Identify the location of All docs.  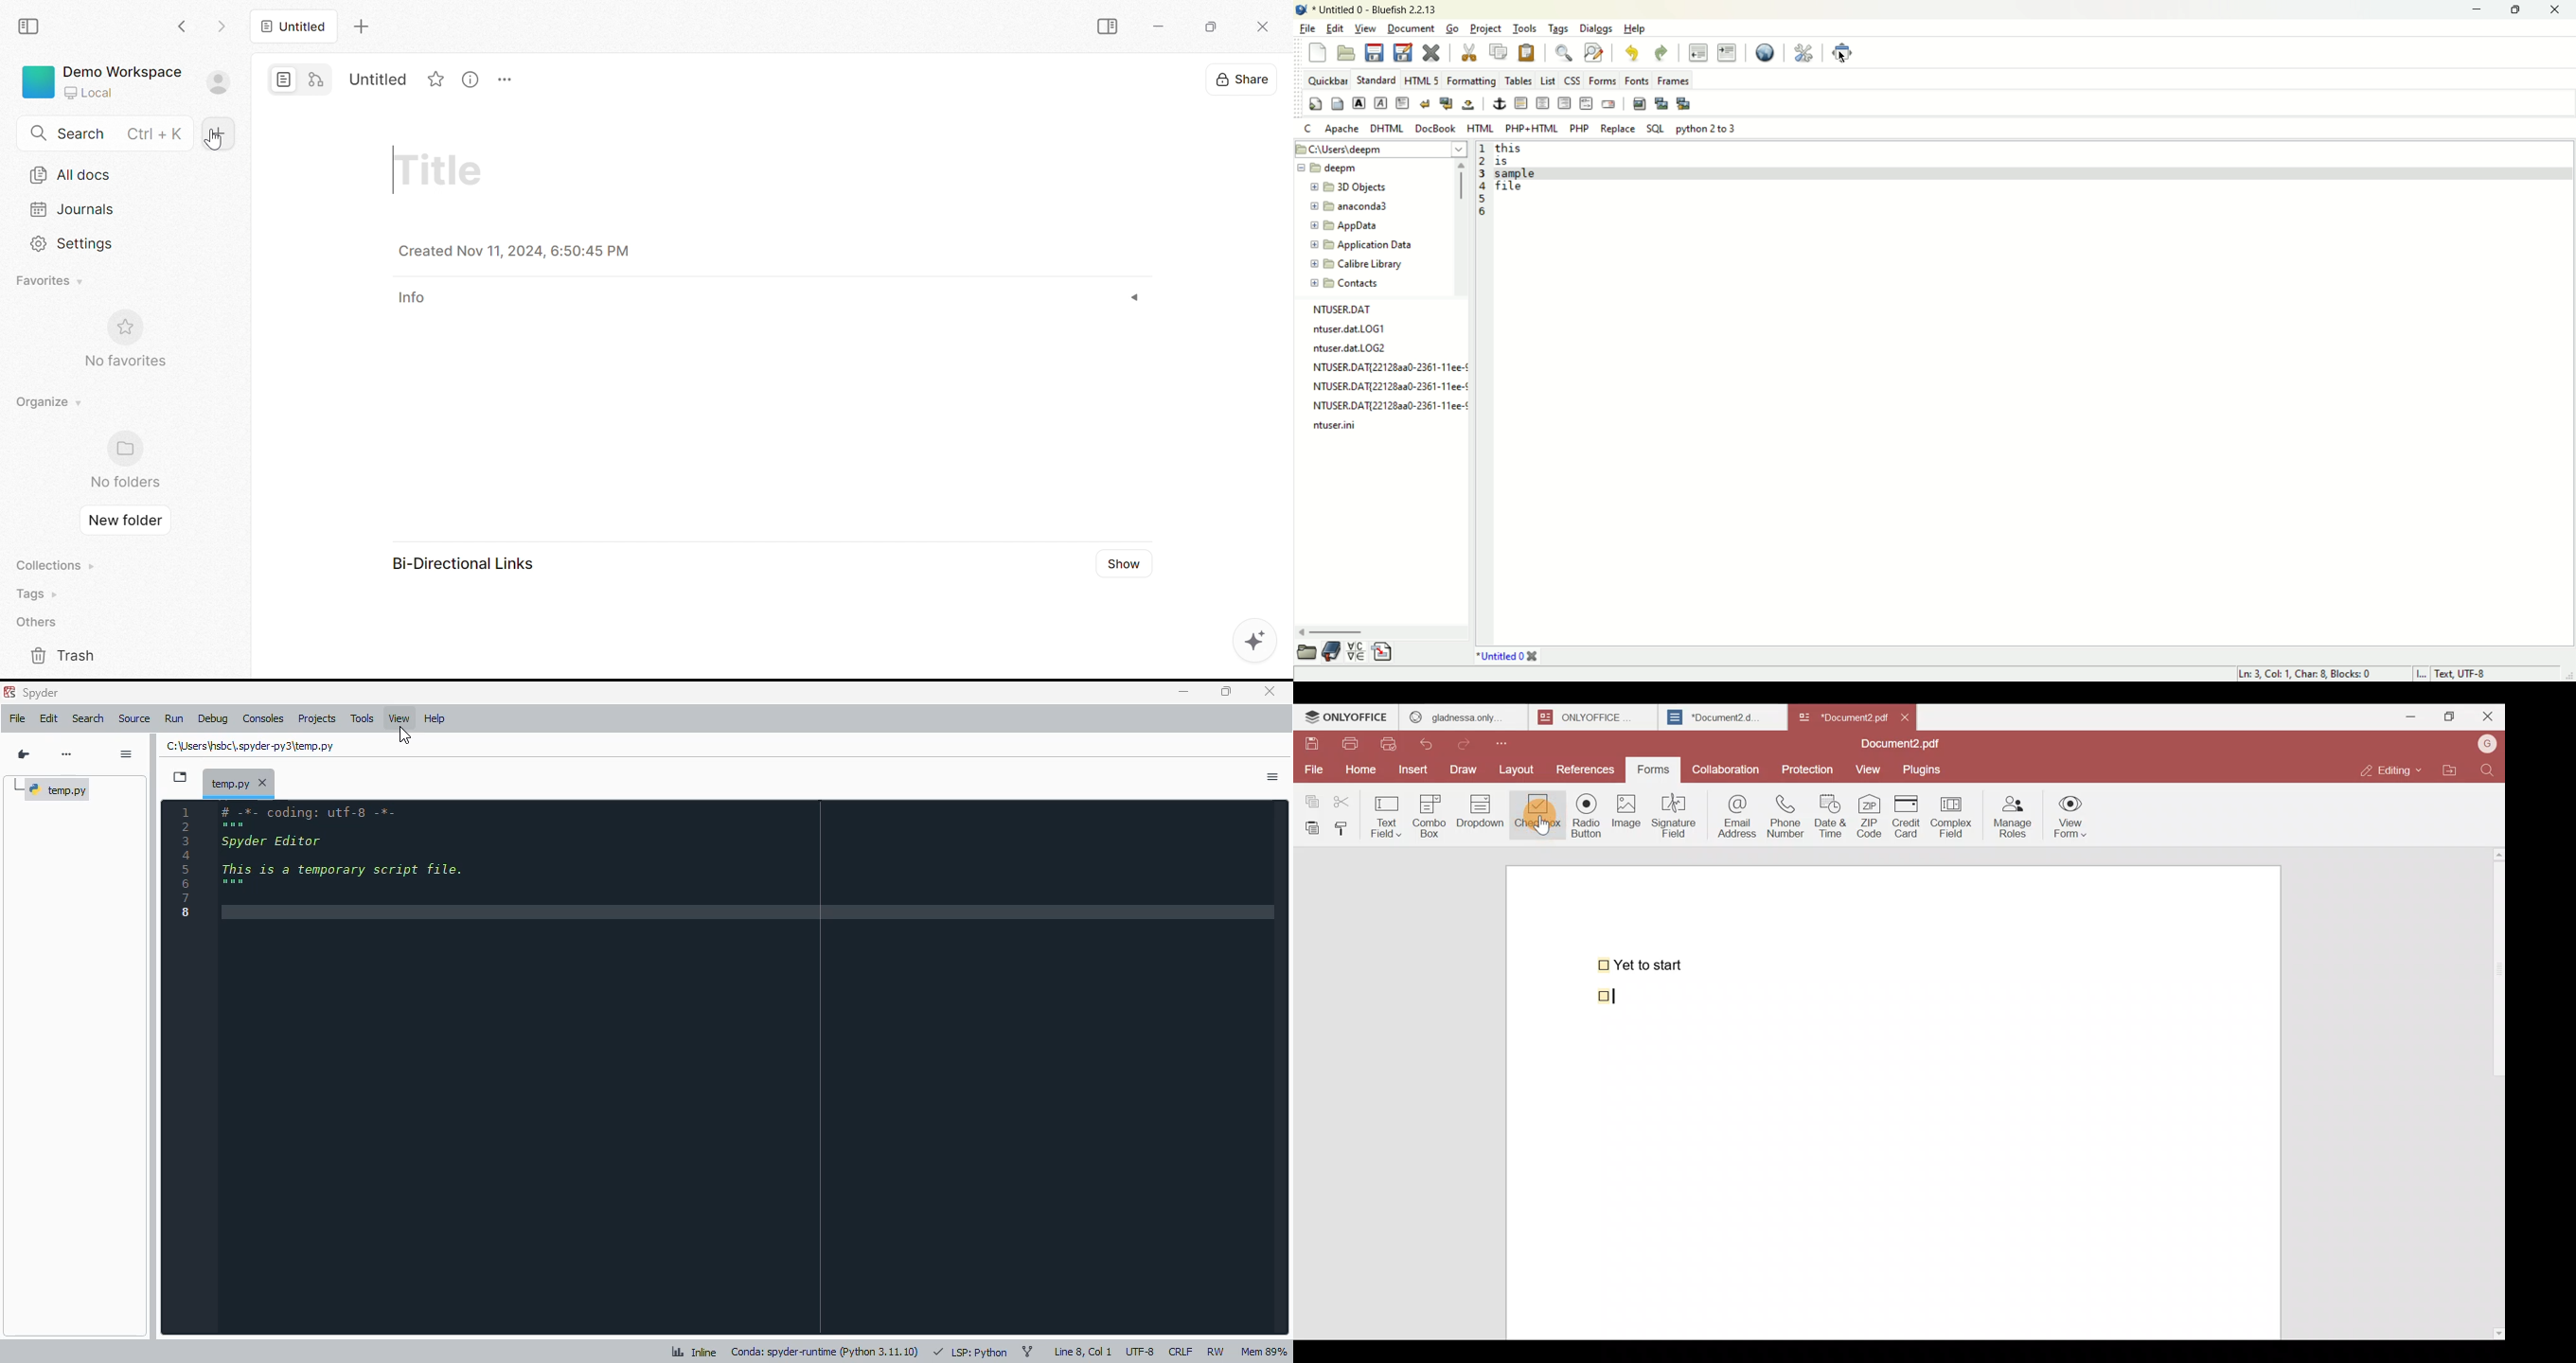
(71, 175).